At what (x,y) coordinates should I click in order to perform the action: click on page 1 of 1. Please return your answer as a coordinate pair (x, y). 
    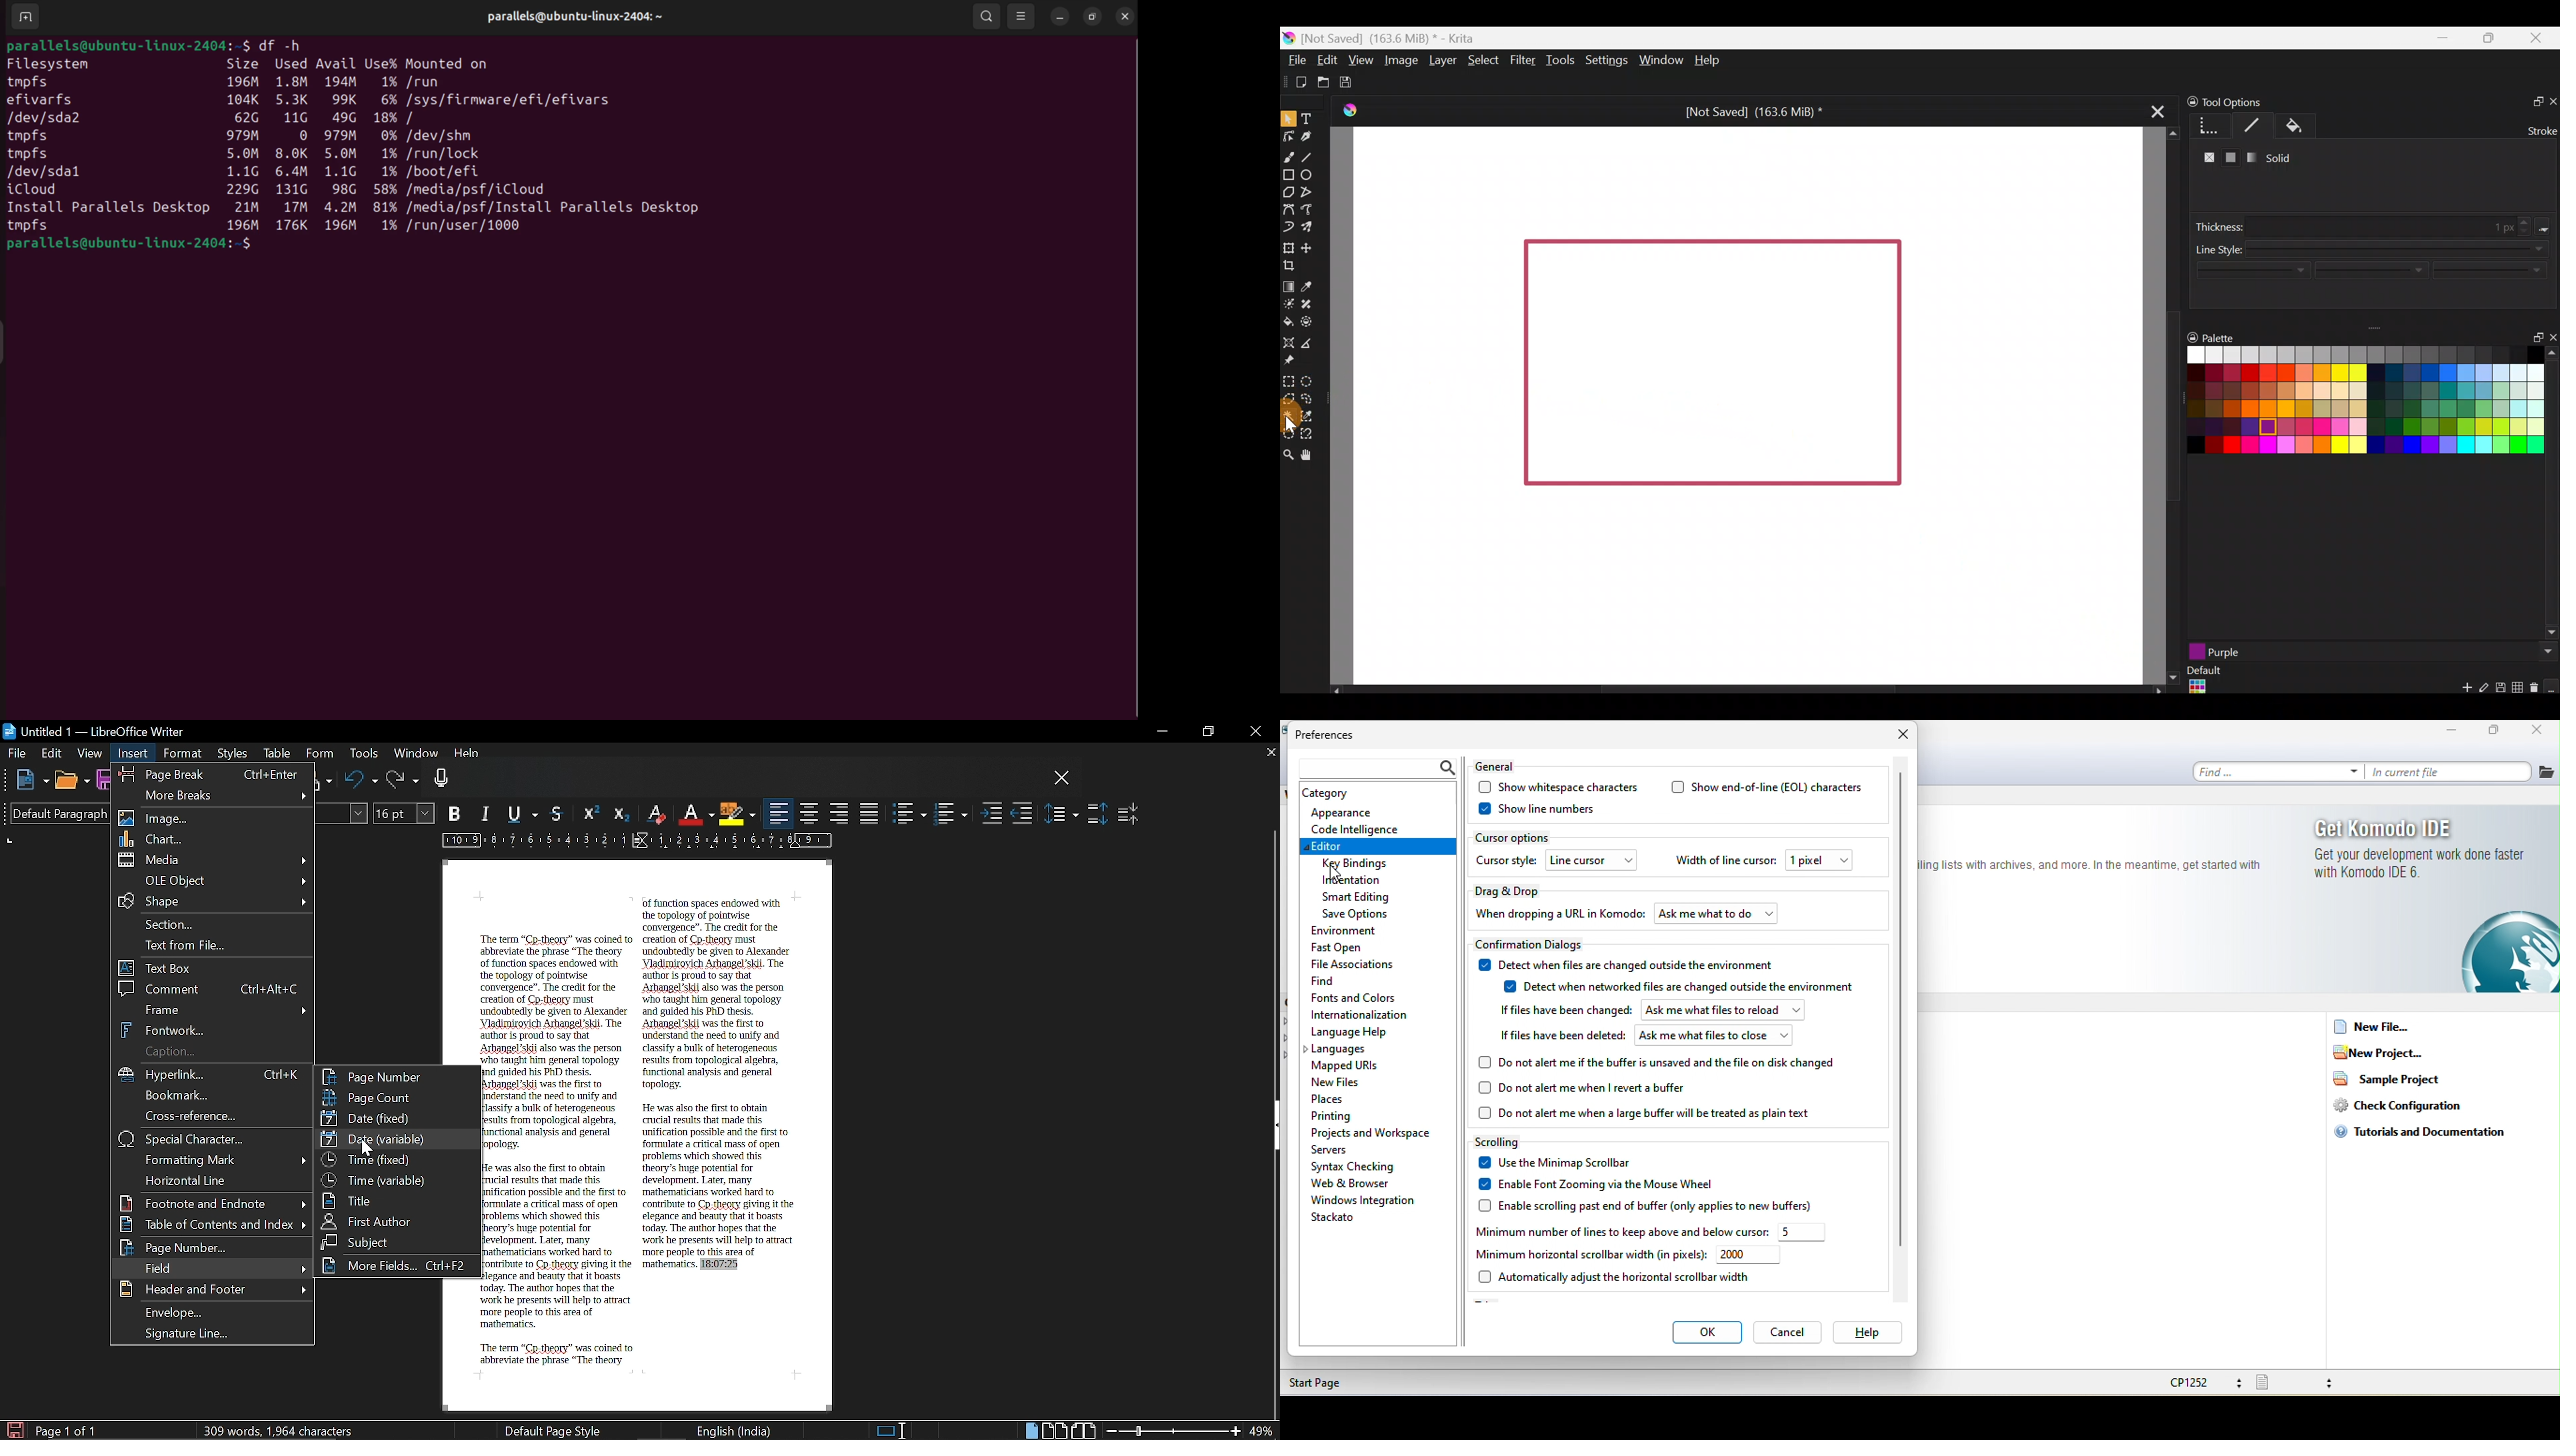
    Looking at the image, I should click on (70, 1431).